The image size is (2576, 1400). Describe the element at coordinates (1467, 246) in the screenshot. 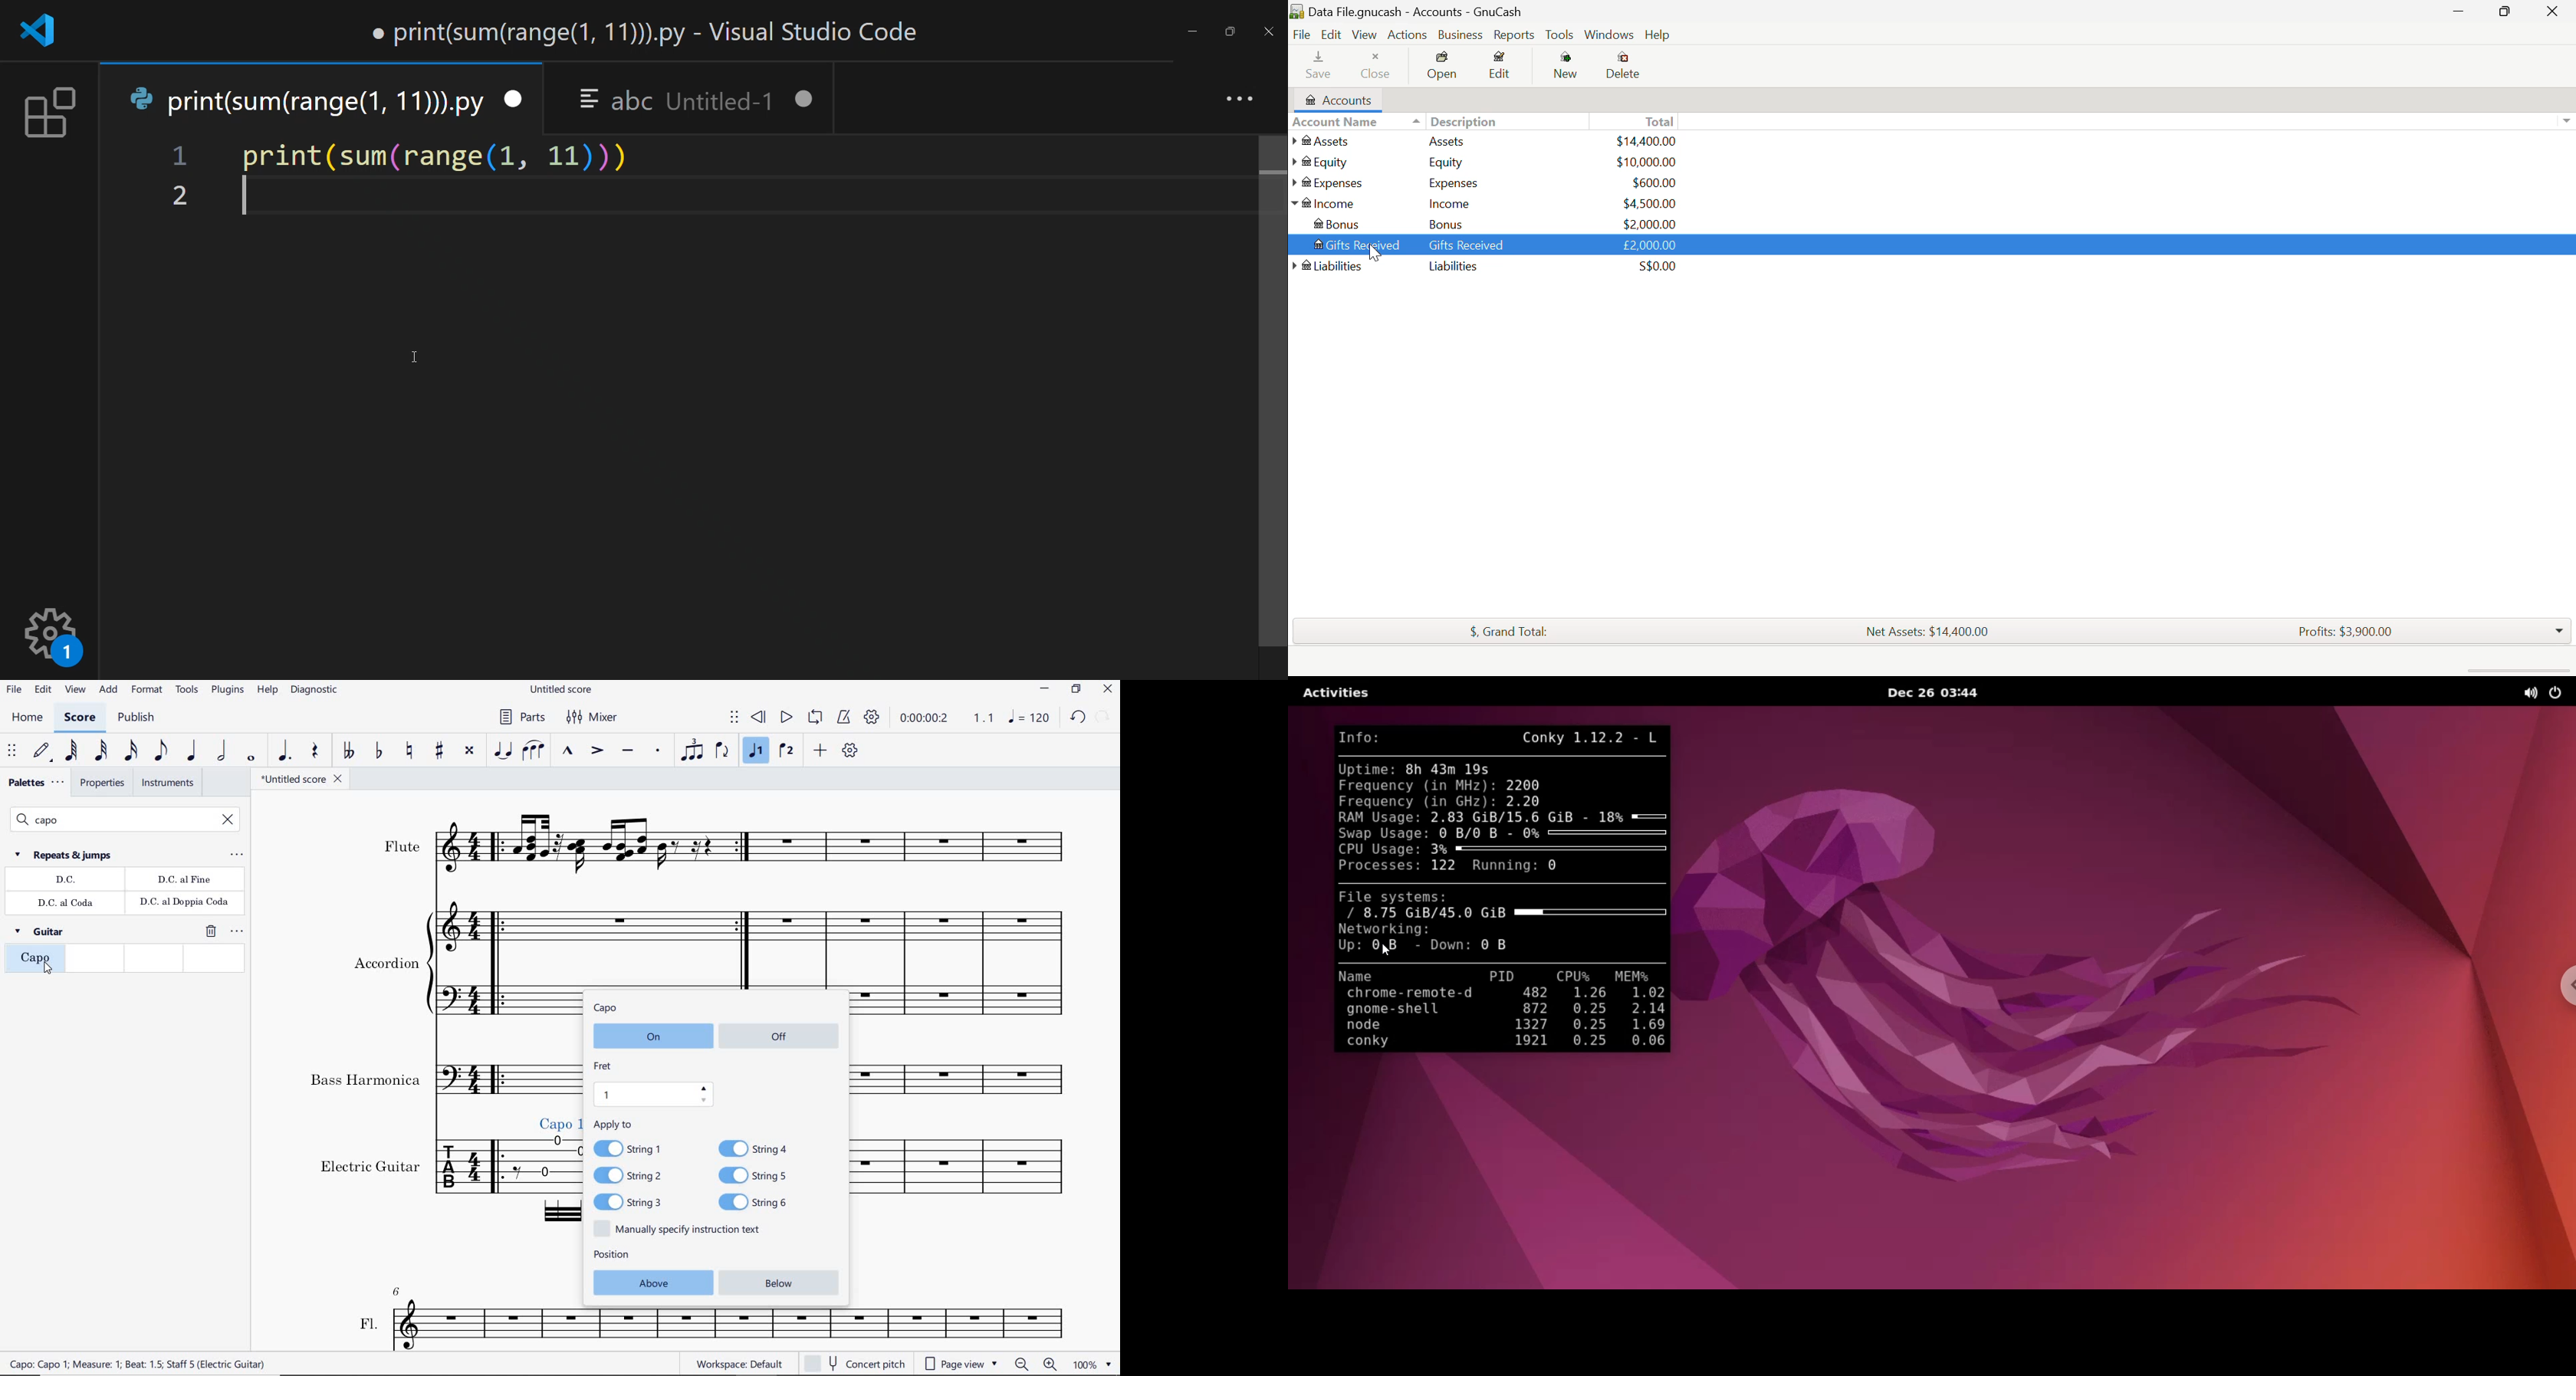

I see `Gifts Received` at that location.